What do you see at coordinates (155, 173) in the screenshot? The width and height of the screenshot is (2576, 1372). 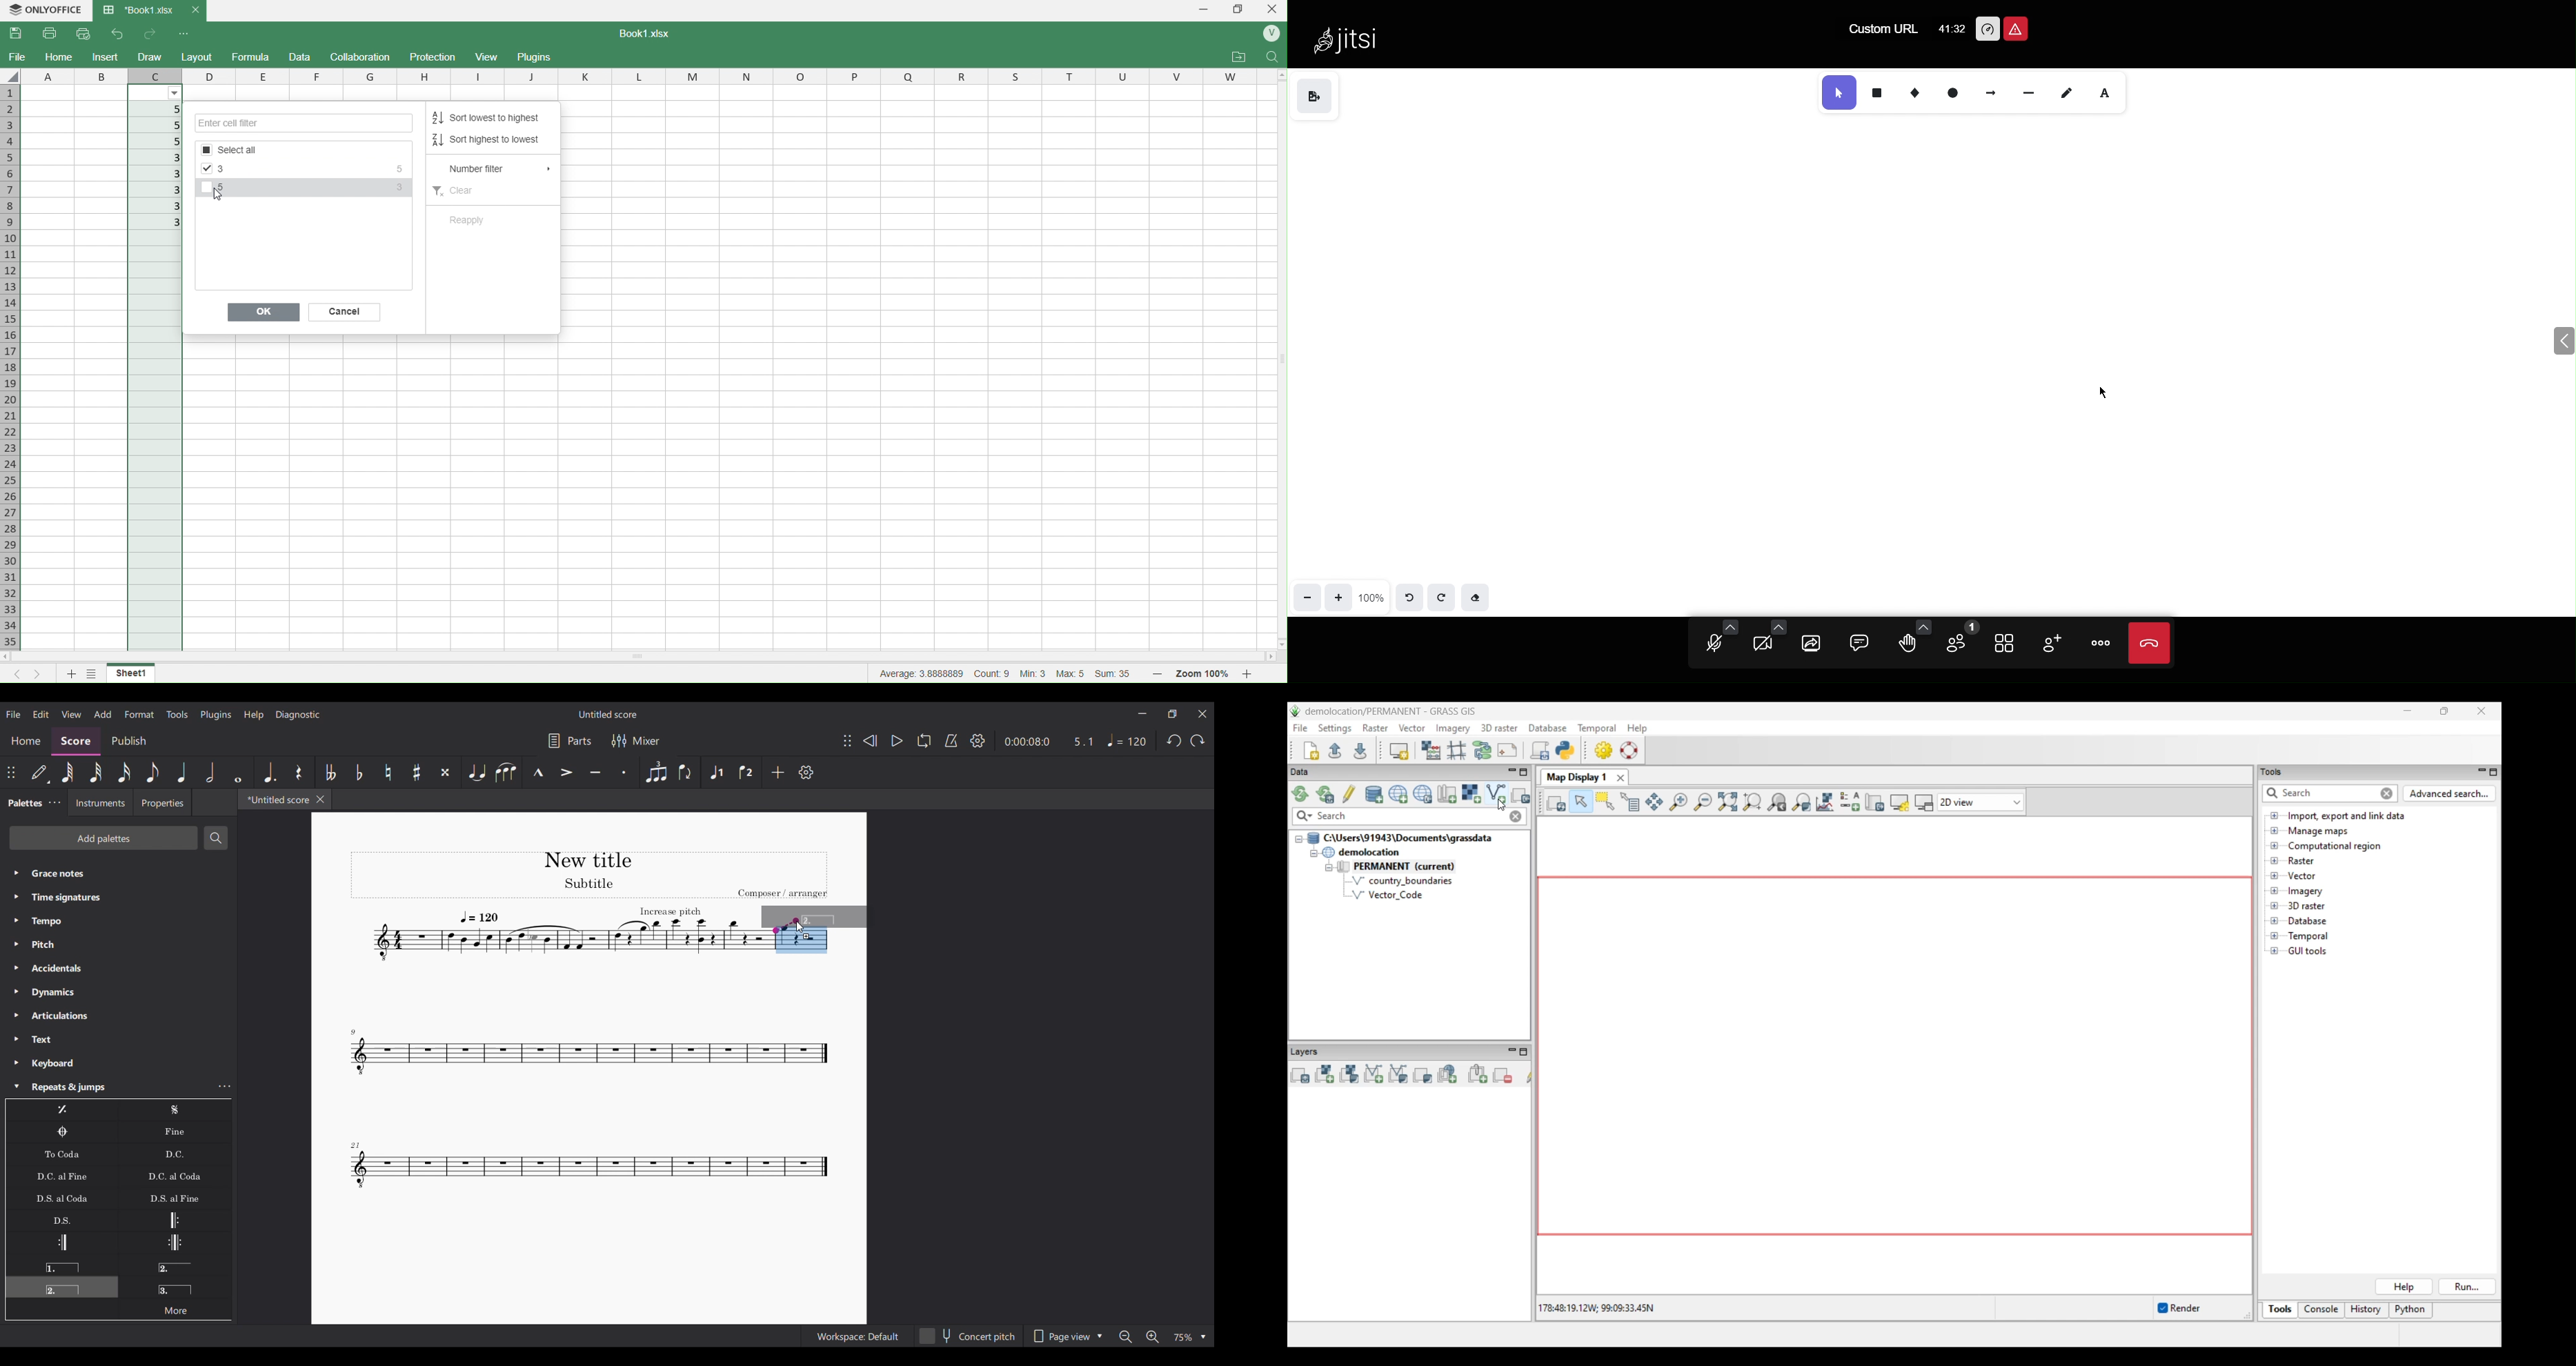 I see `3` at bounding box center [155, 173].